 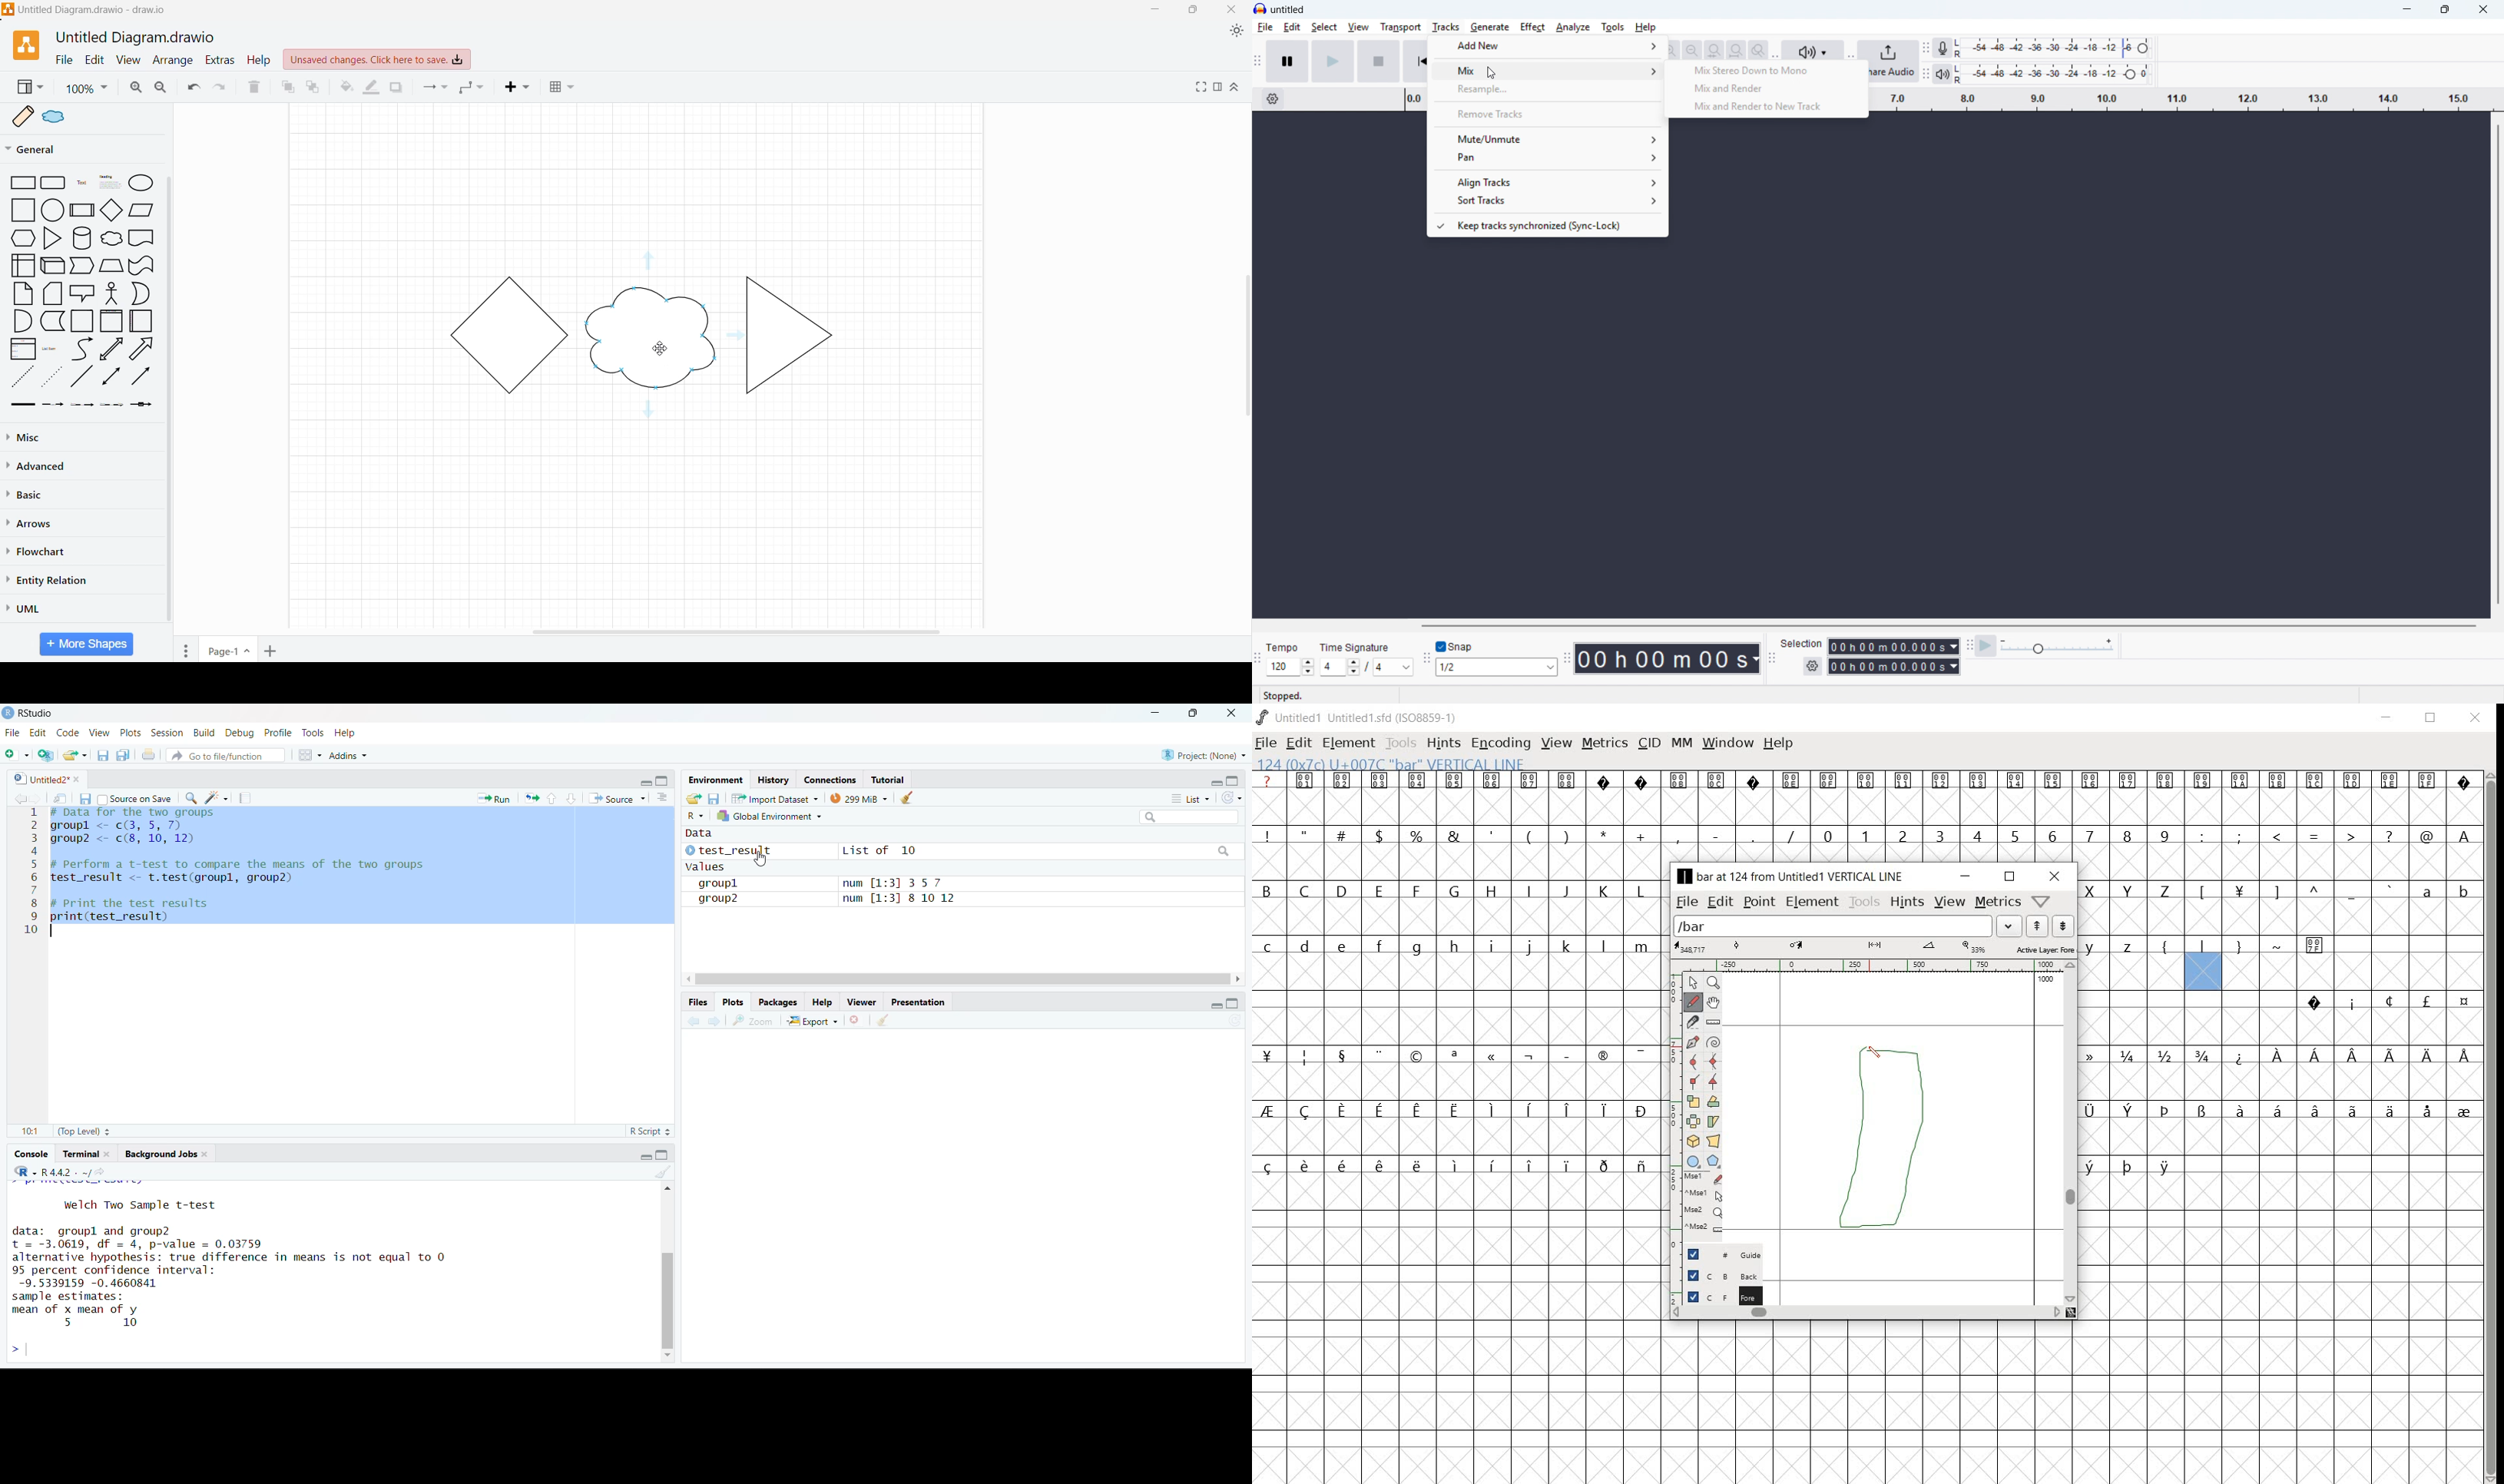 I want to click on find/replace, so click(x=192, y=797).